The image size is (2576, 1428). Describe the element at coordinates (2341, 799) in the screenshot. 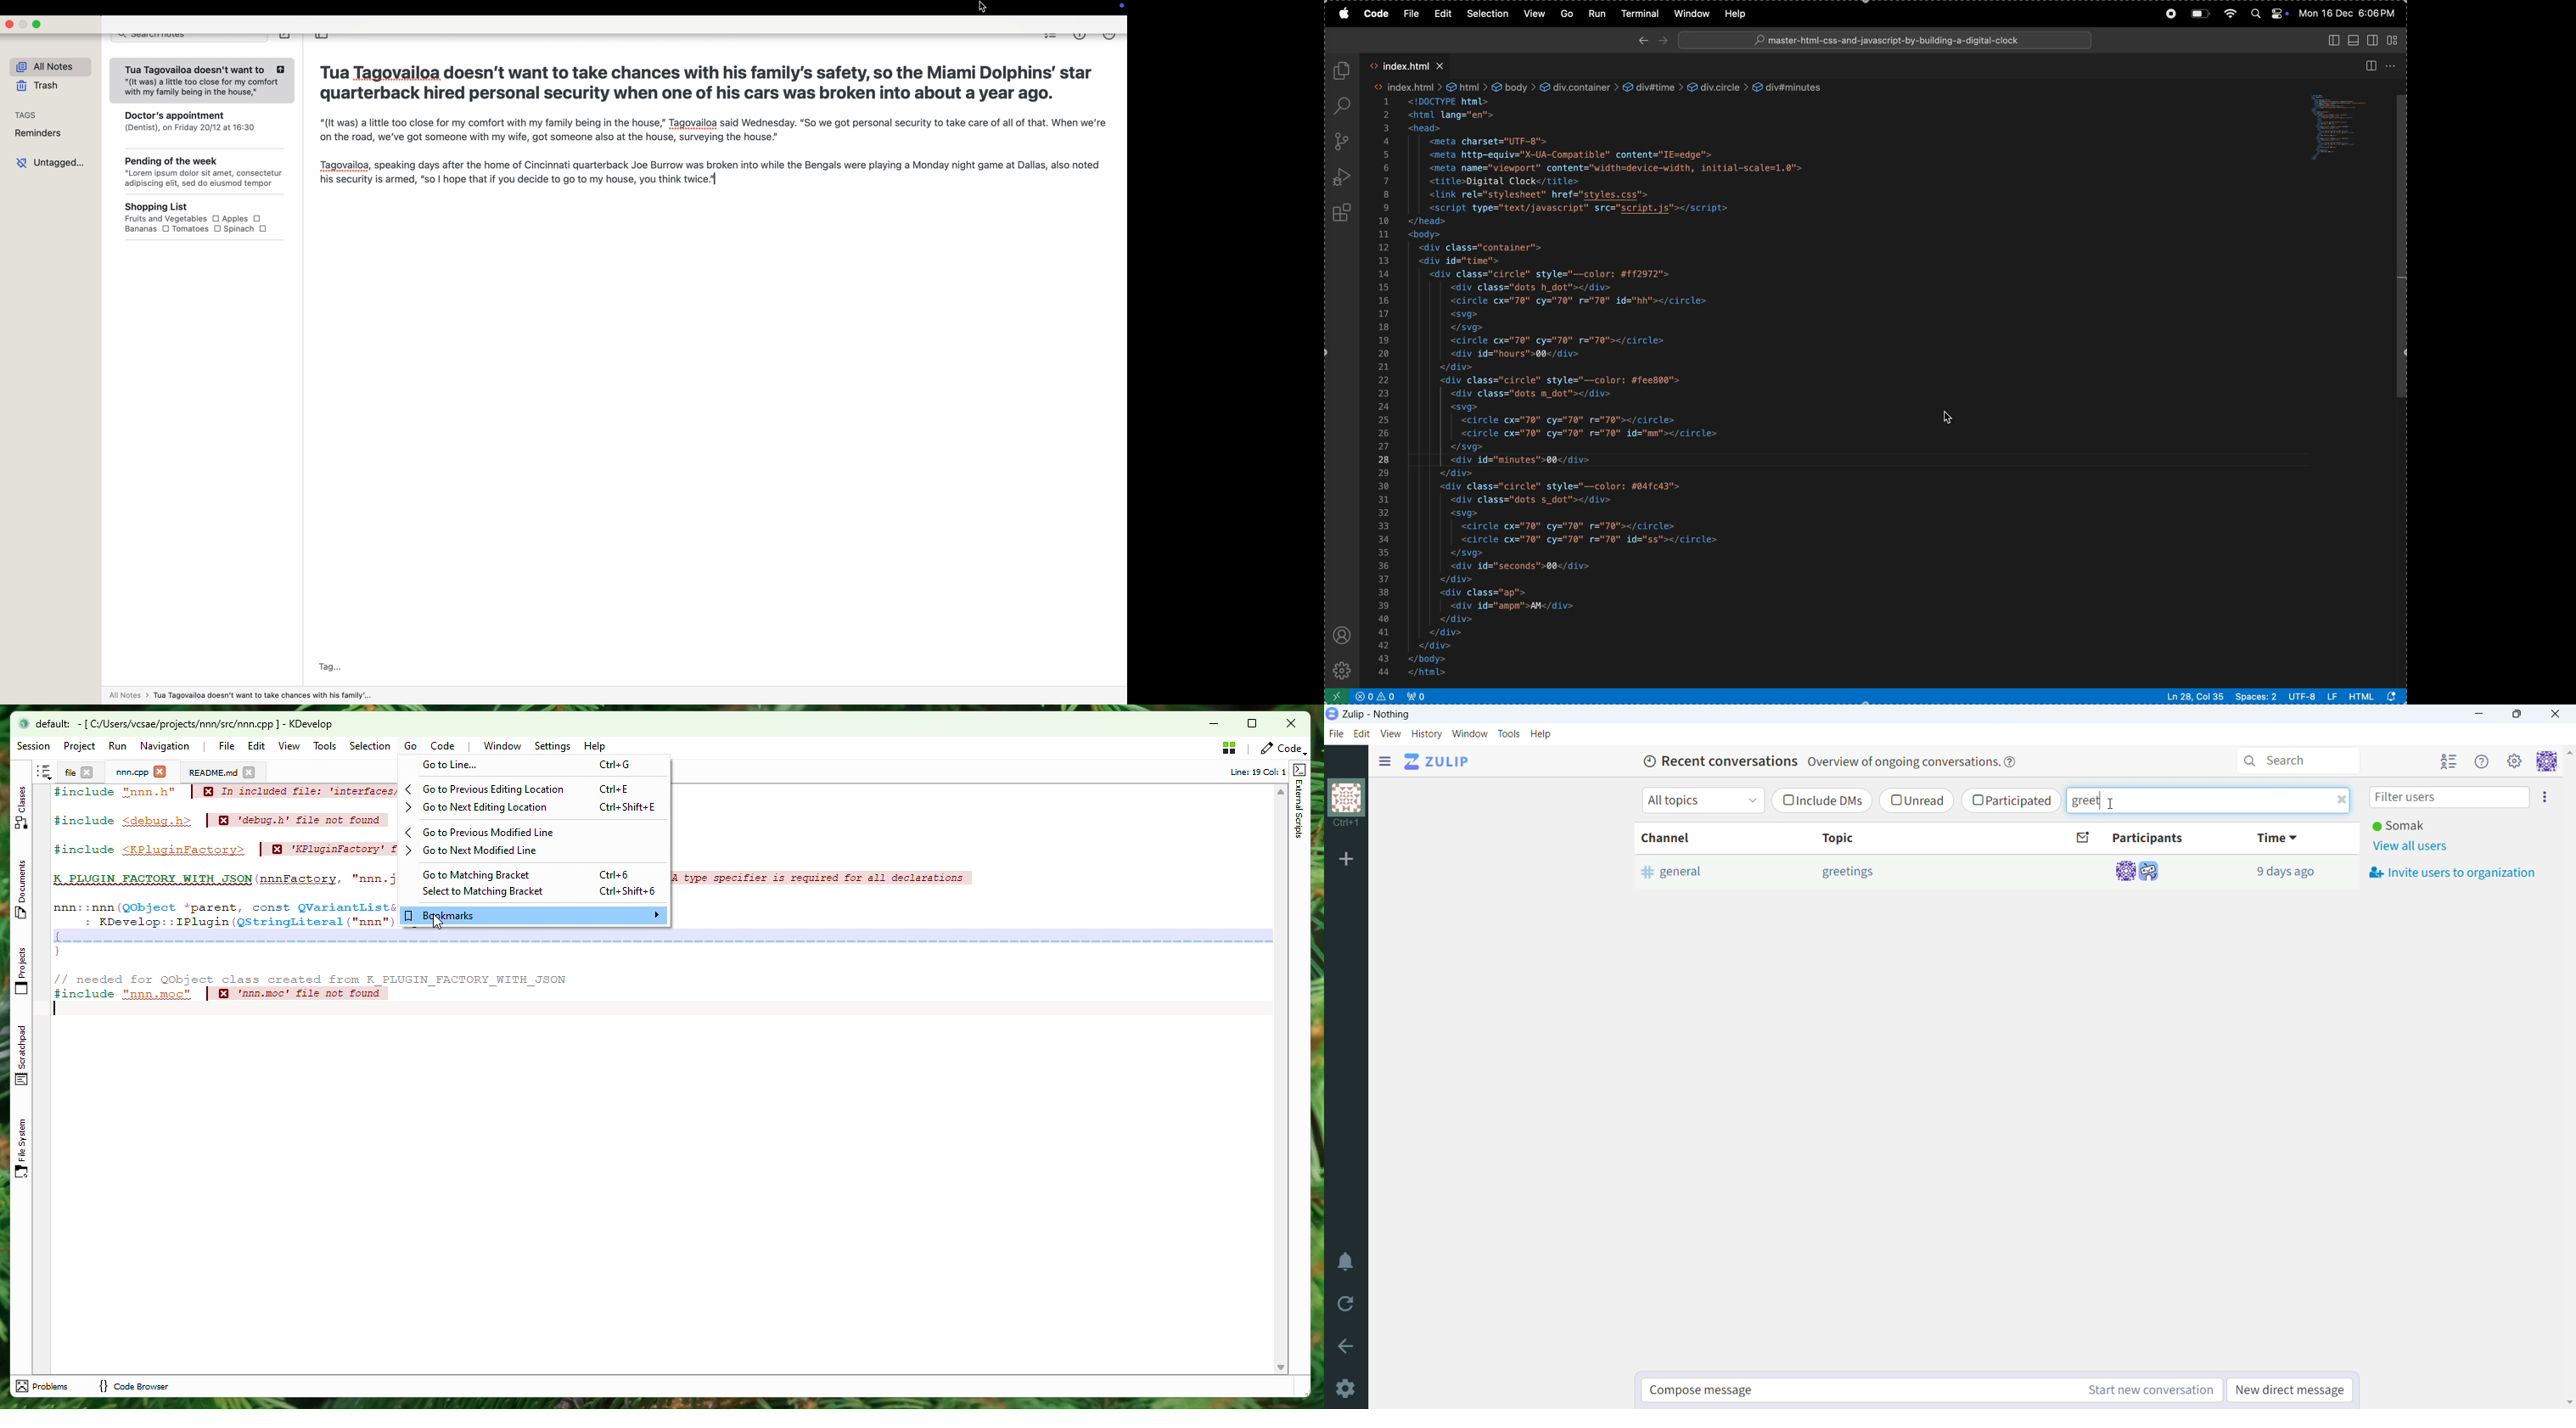

I see `delete filter` at that location.